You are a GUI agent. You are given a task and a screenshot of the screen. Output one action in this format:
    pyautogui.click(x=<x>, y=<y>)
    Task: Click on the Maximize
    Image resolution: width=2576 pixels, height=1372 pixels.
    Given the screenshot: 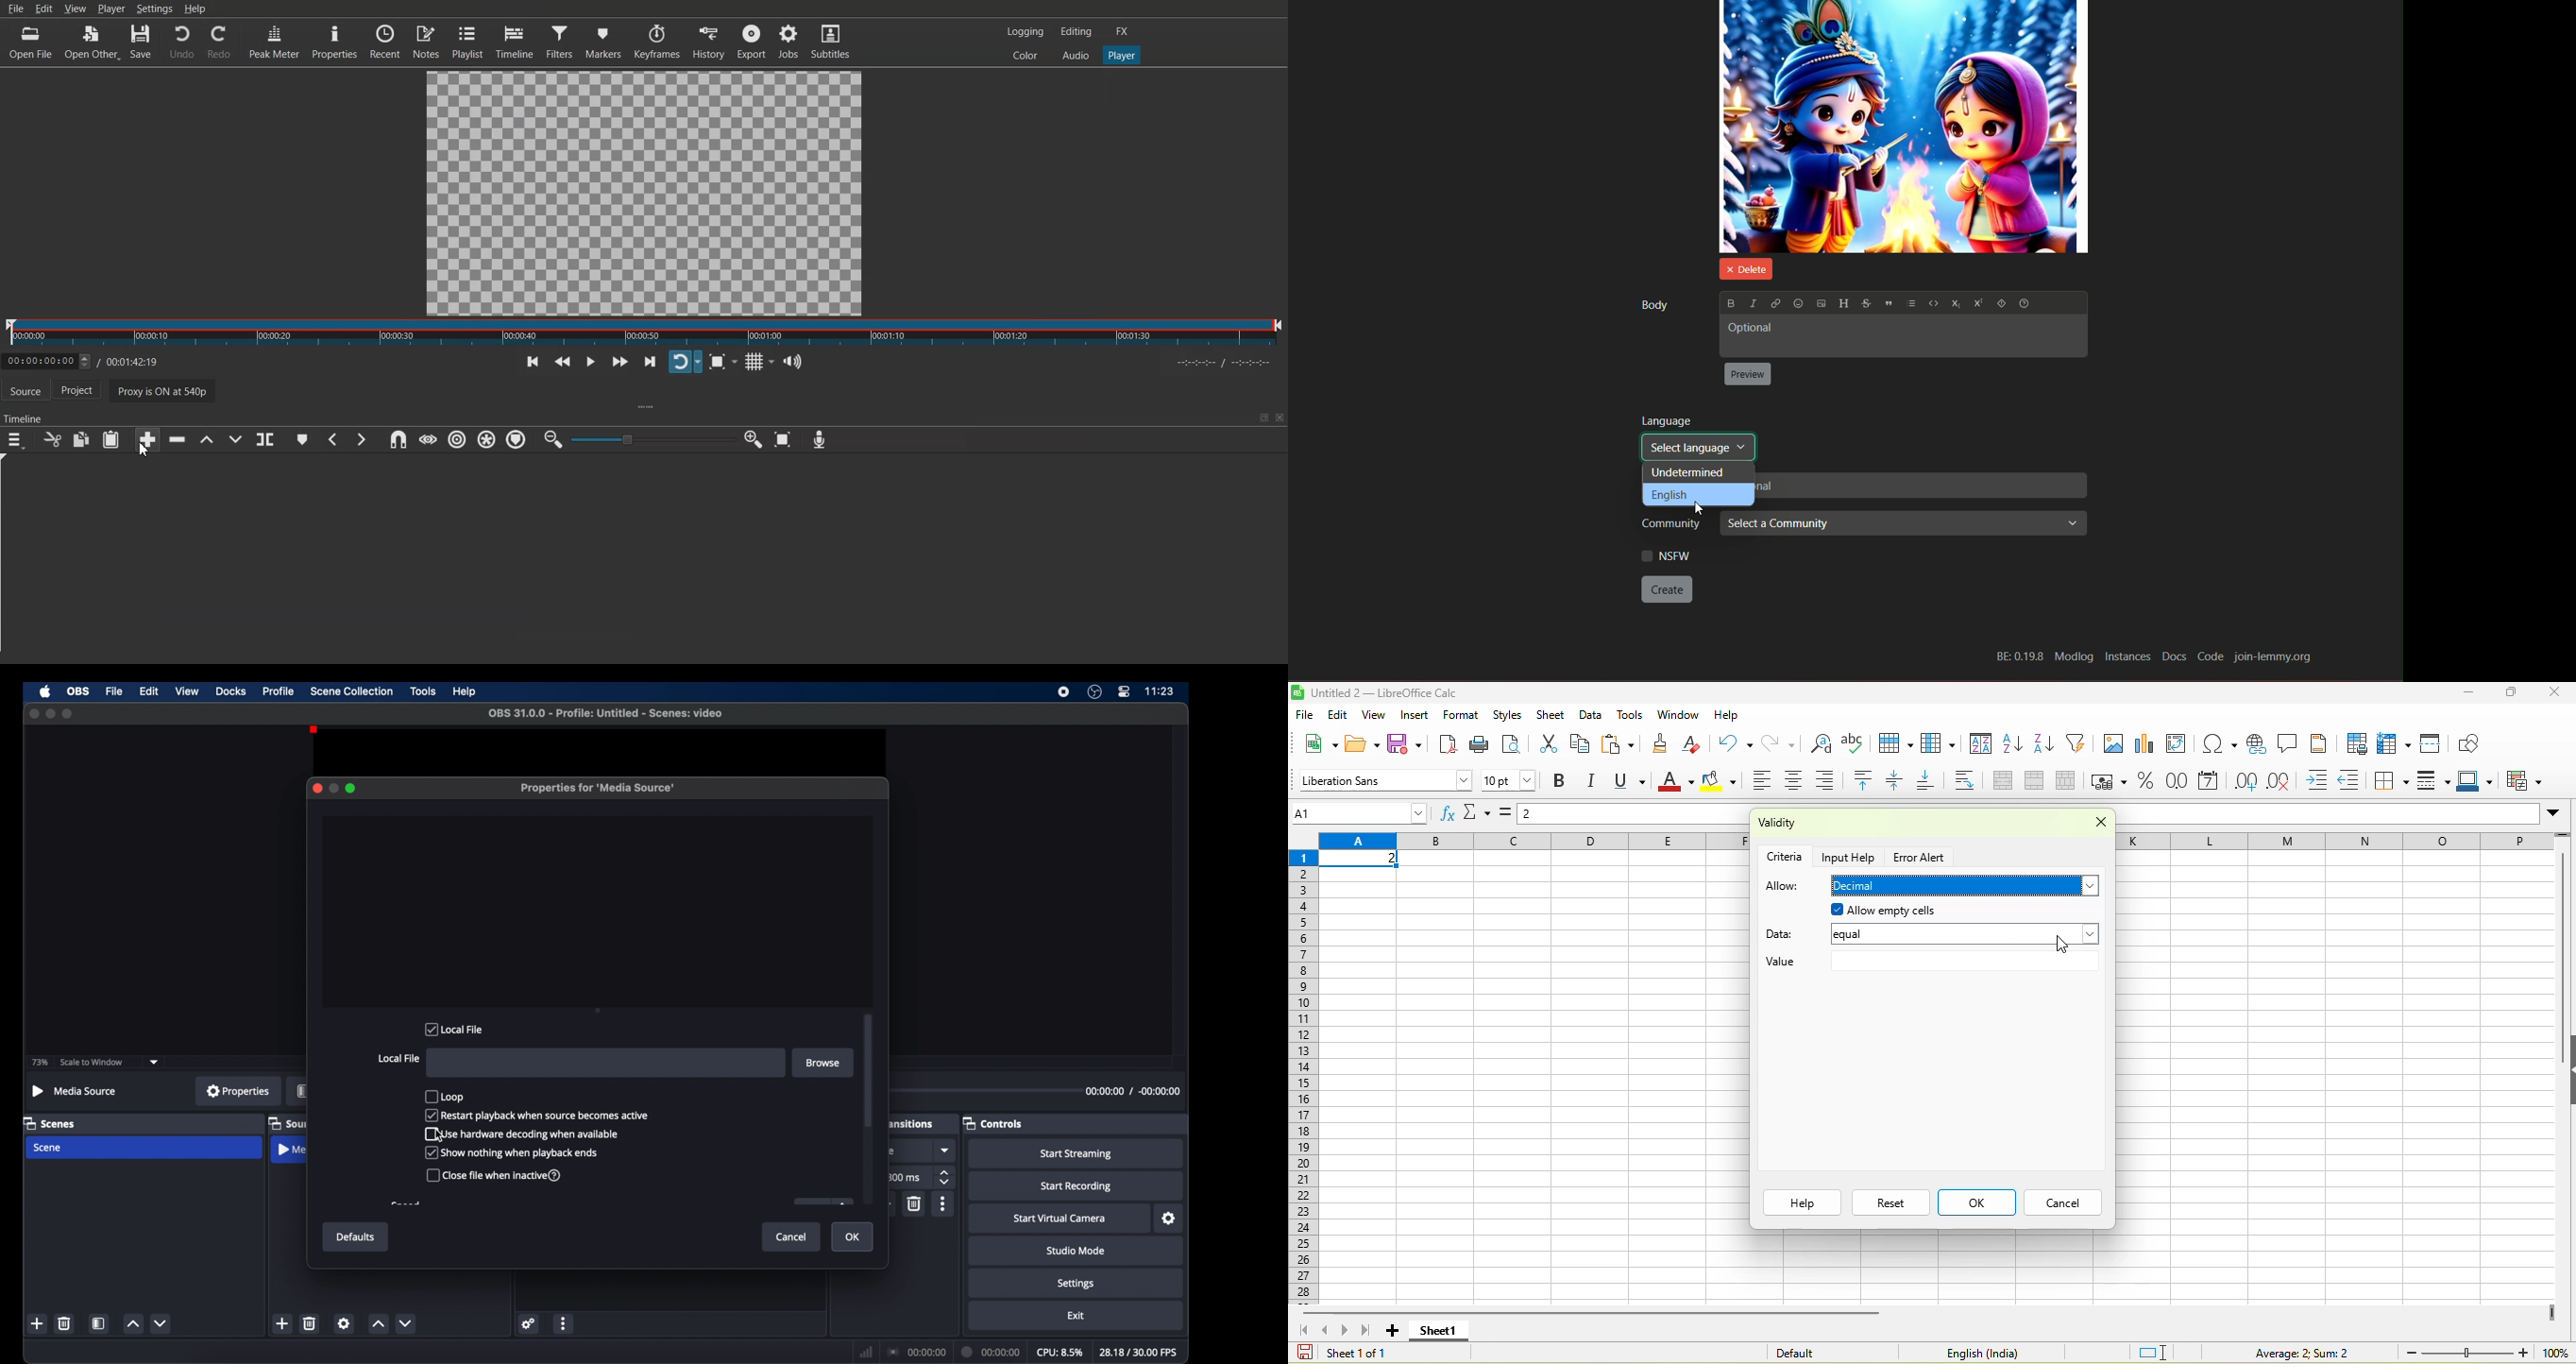 What is the action you would take?
    pyautogui.click(x=1263, y=417)
    